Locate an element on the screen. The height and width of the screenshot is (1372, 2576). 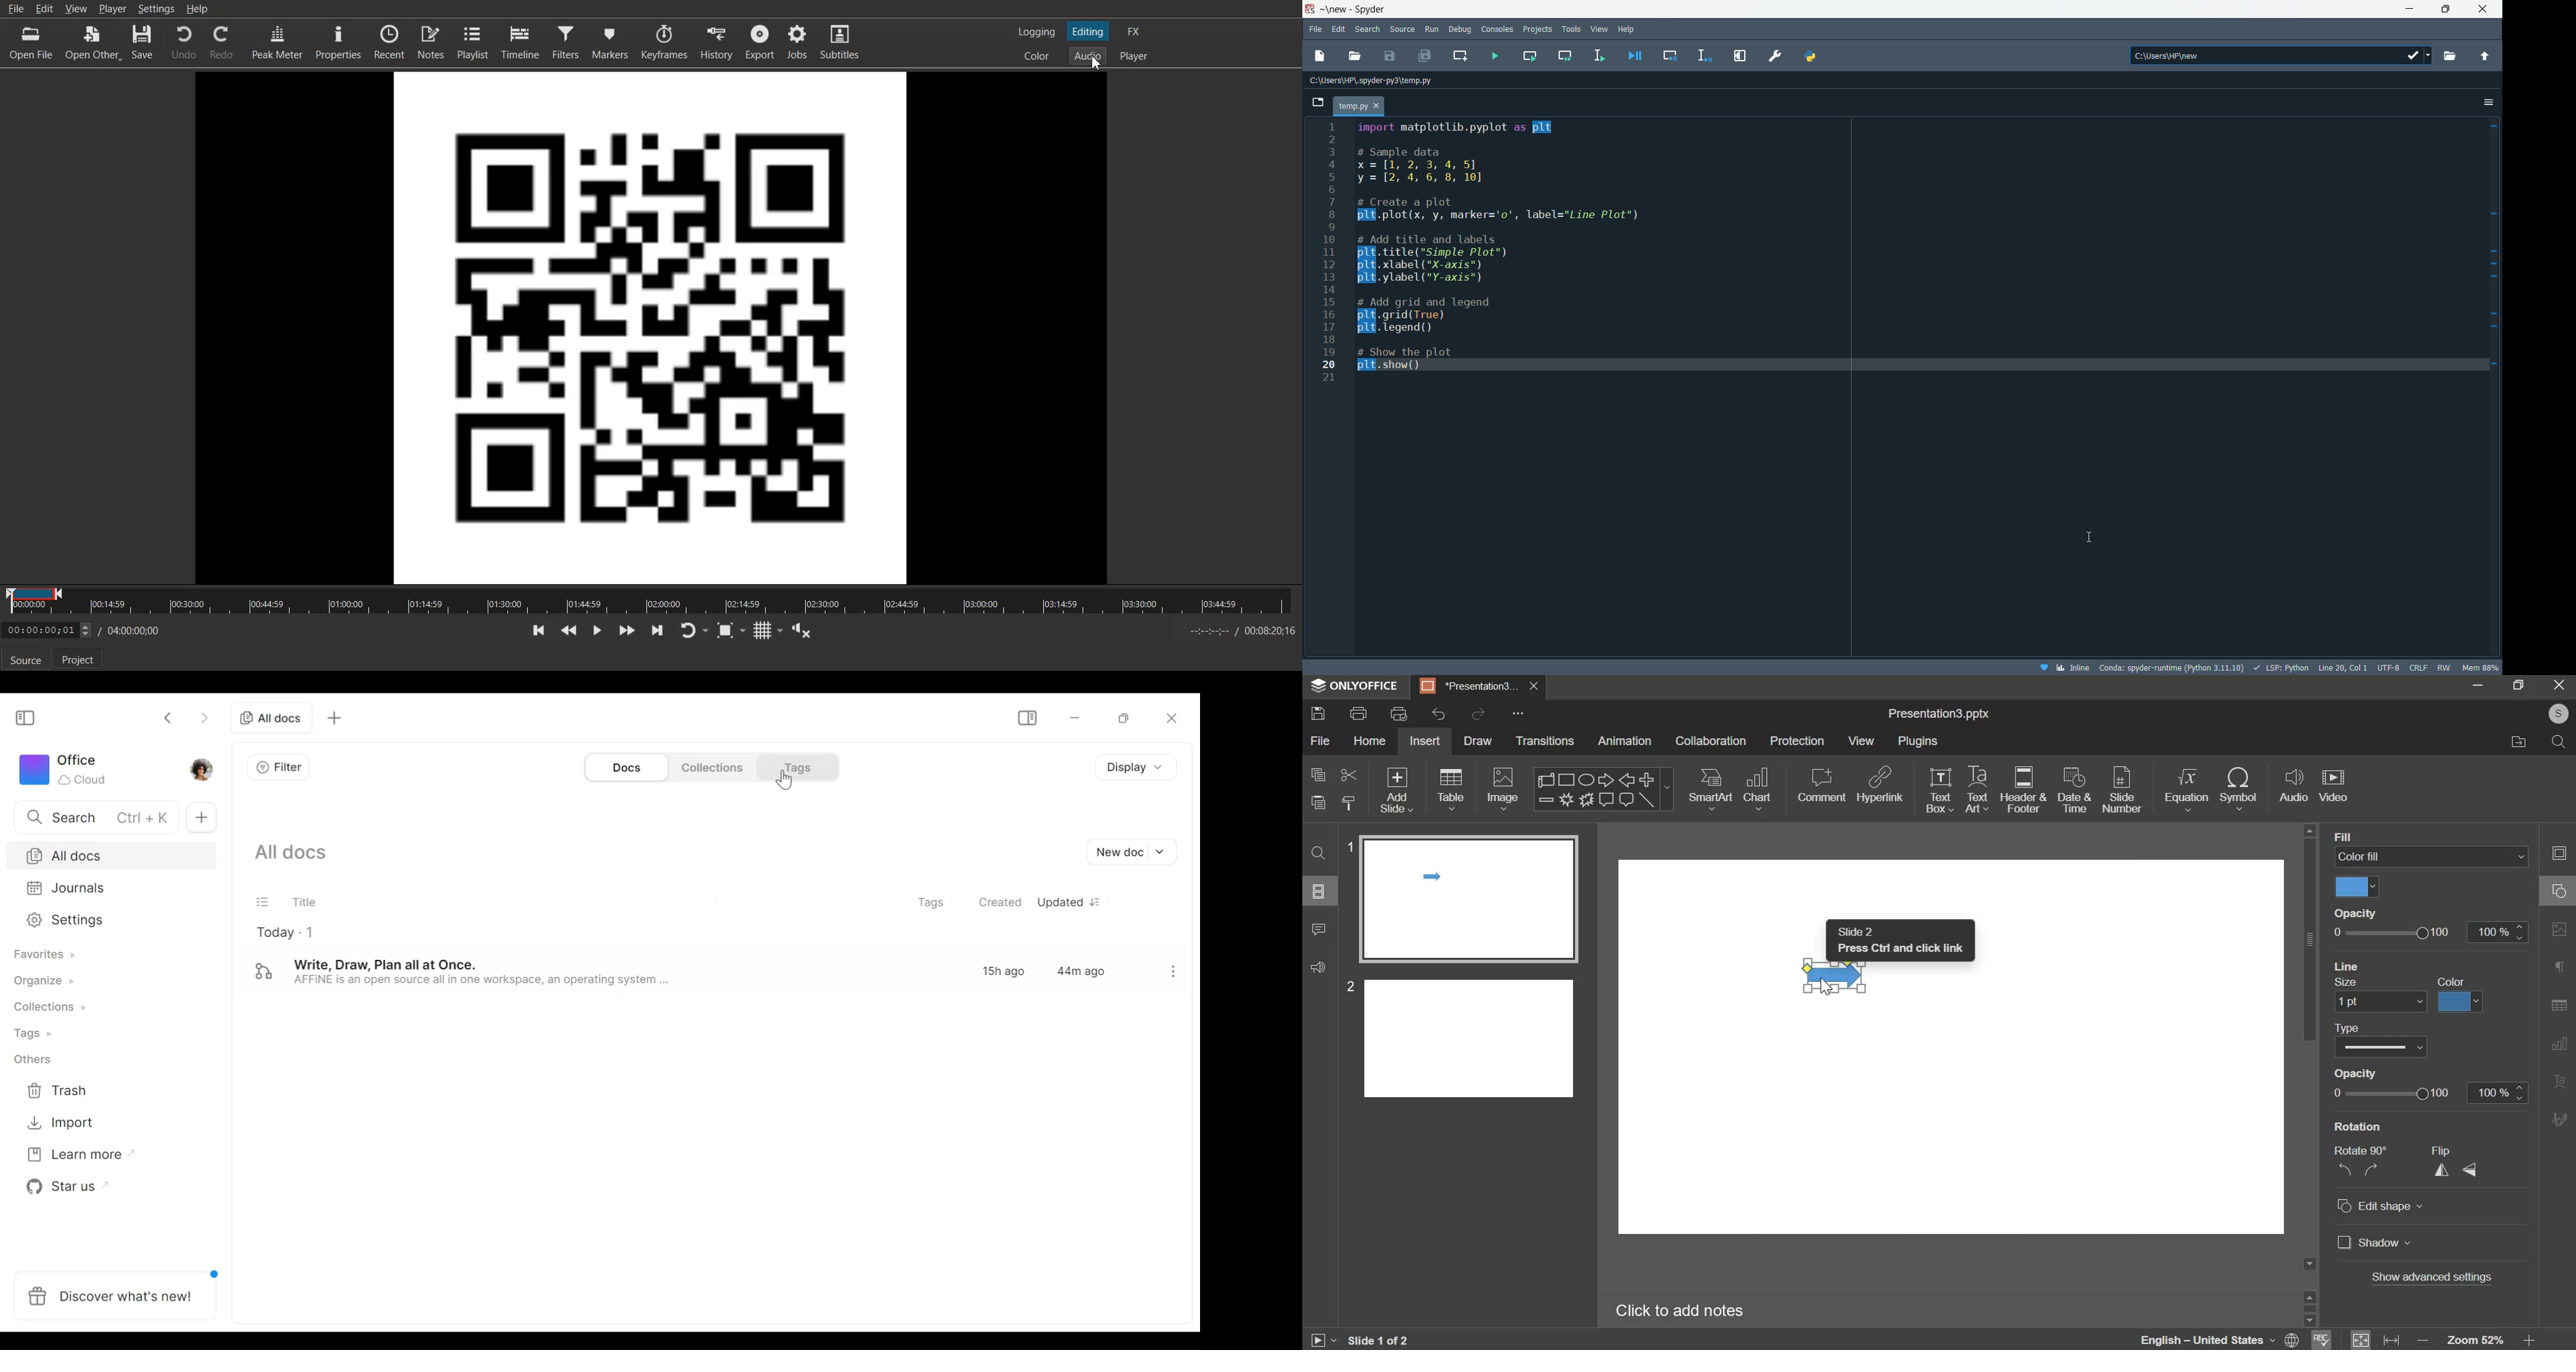
minimize is located at coordinates (2408, 9).